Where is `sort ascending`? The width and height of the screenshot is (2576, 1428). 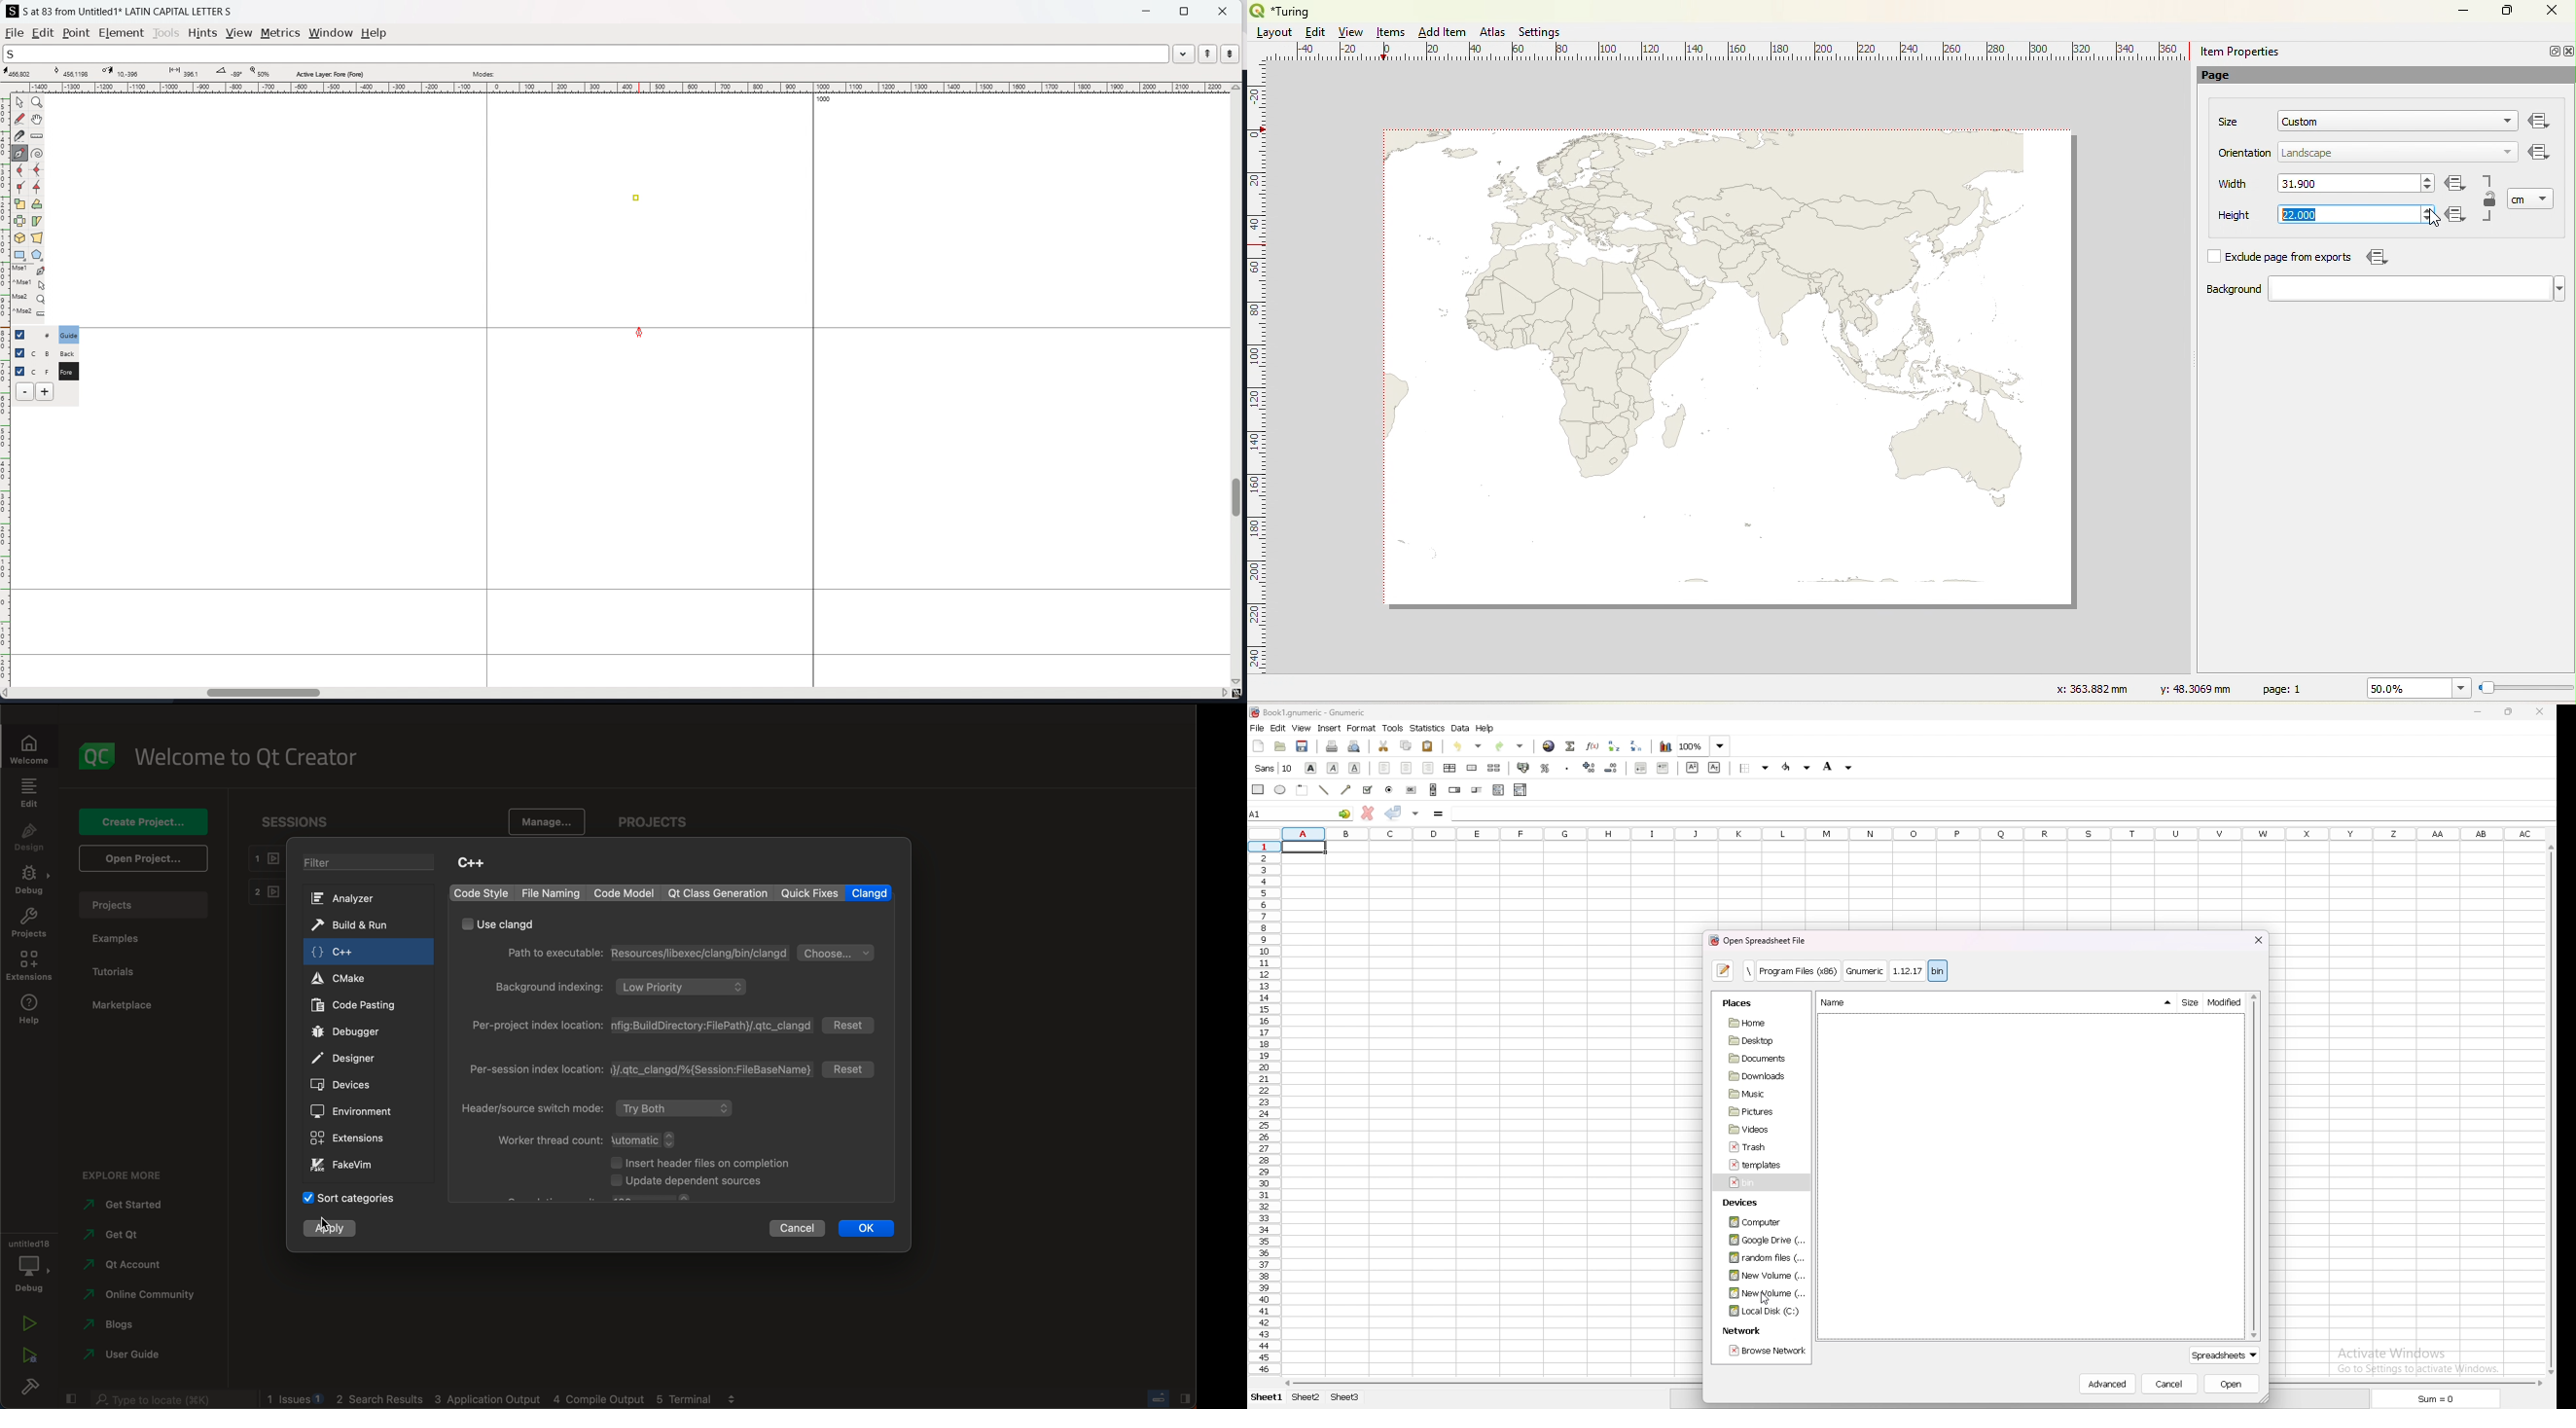
sort ascending is located at coordinates (1615, 746).